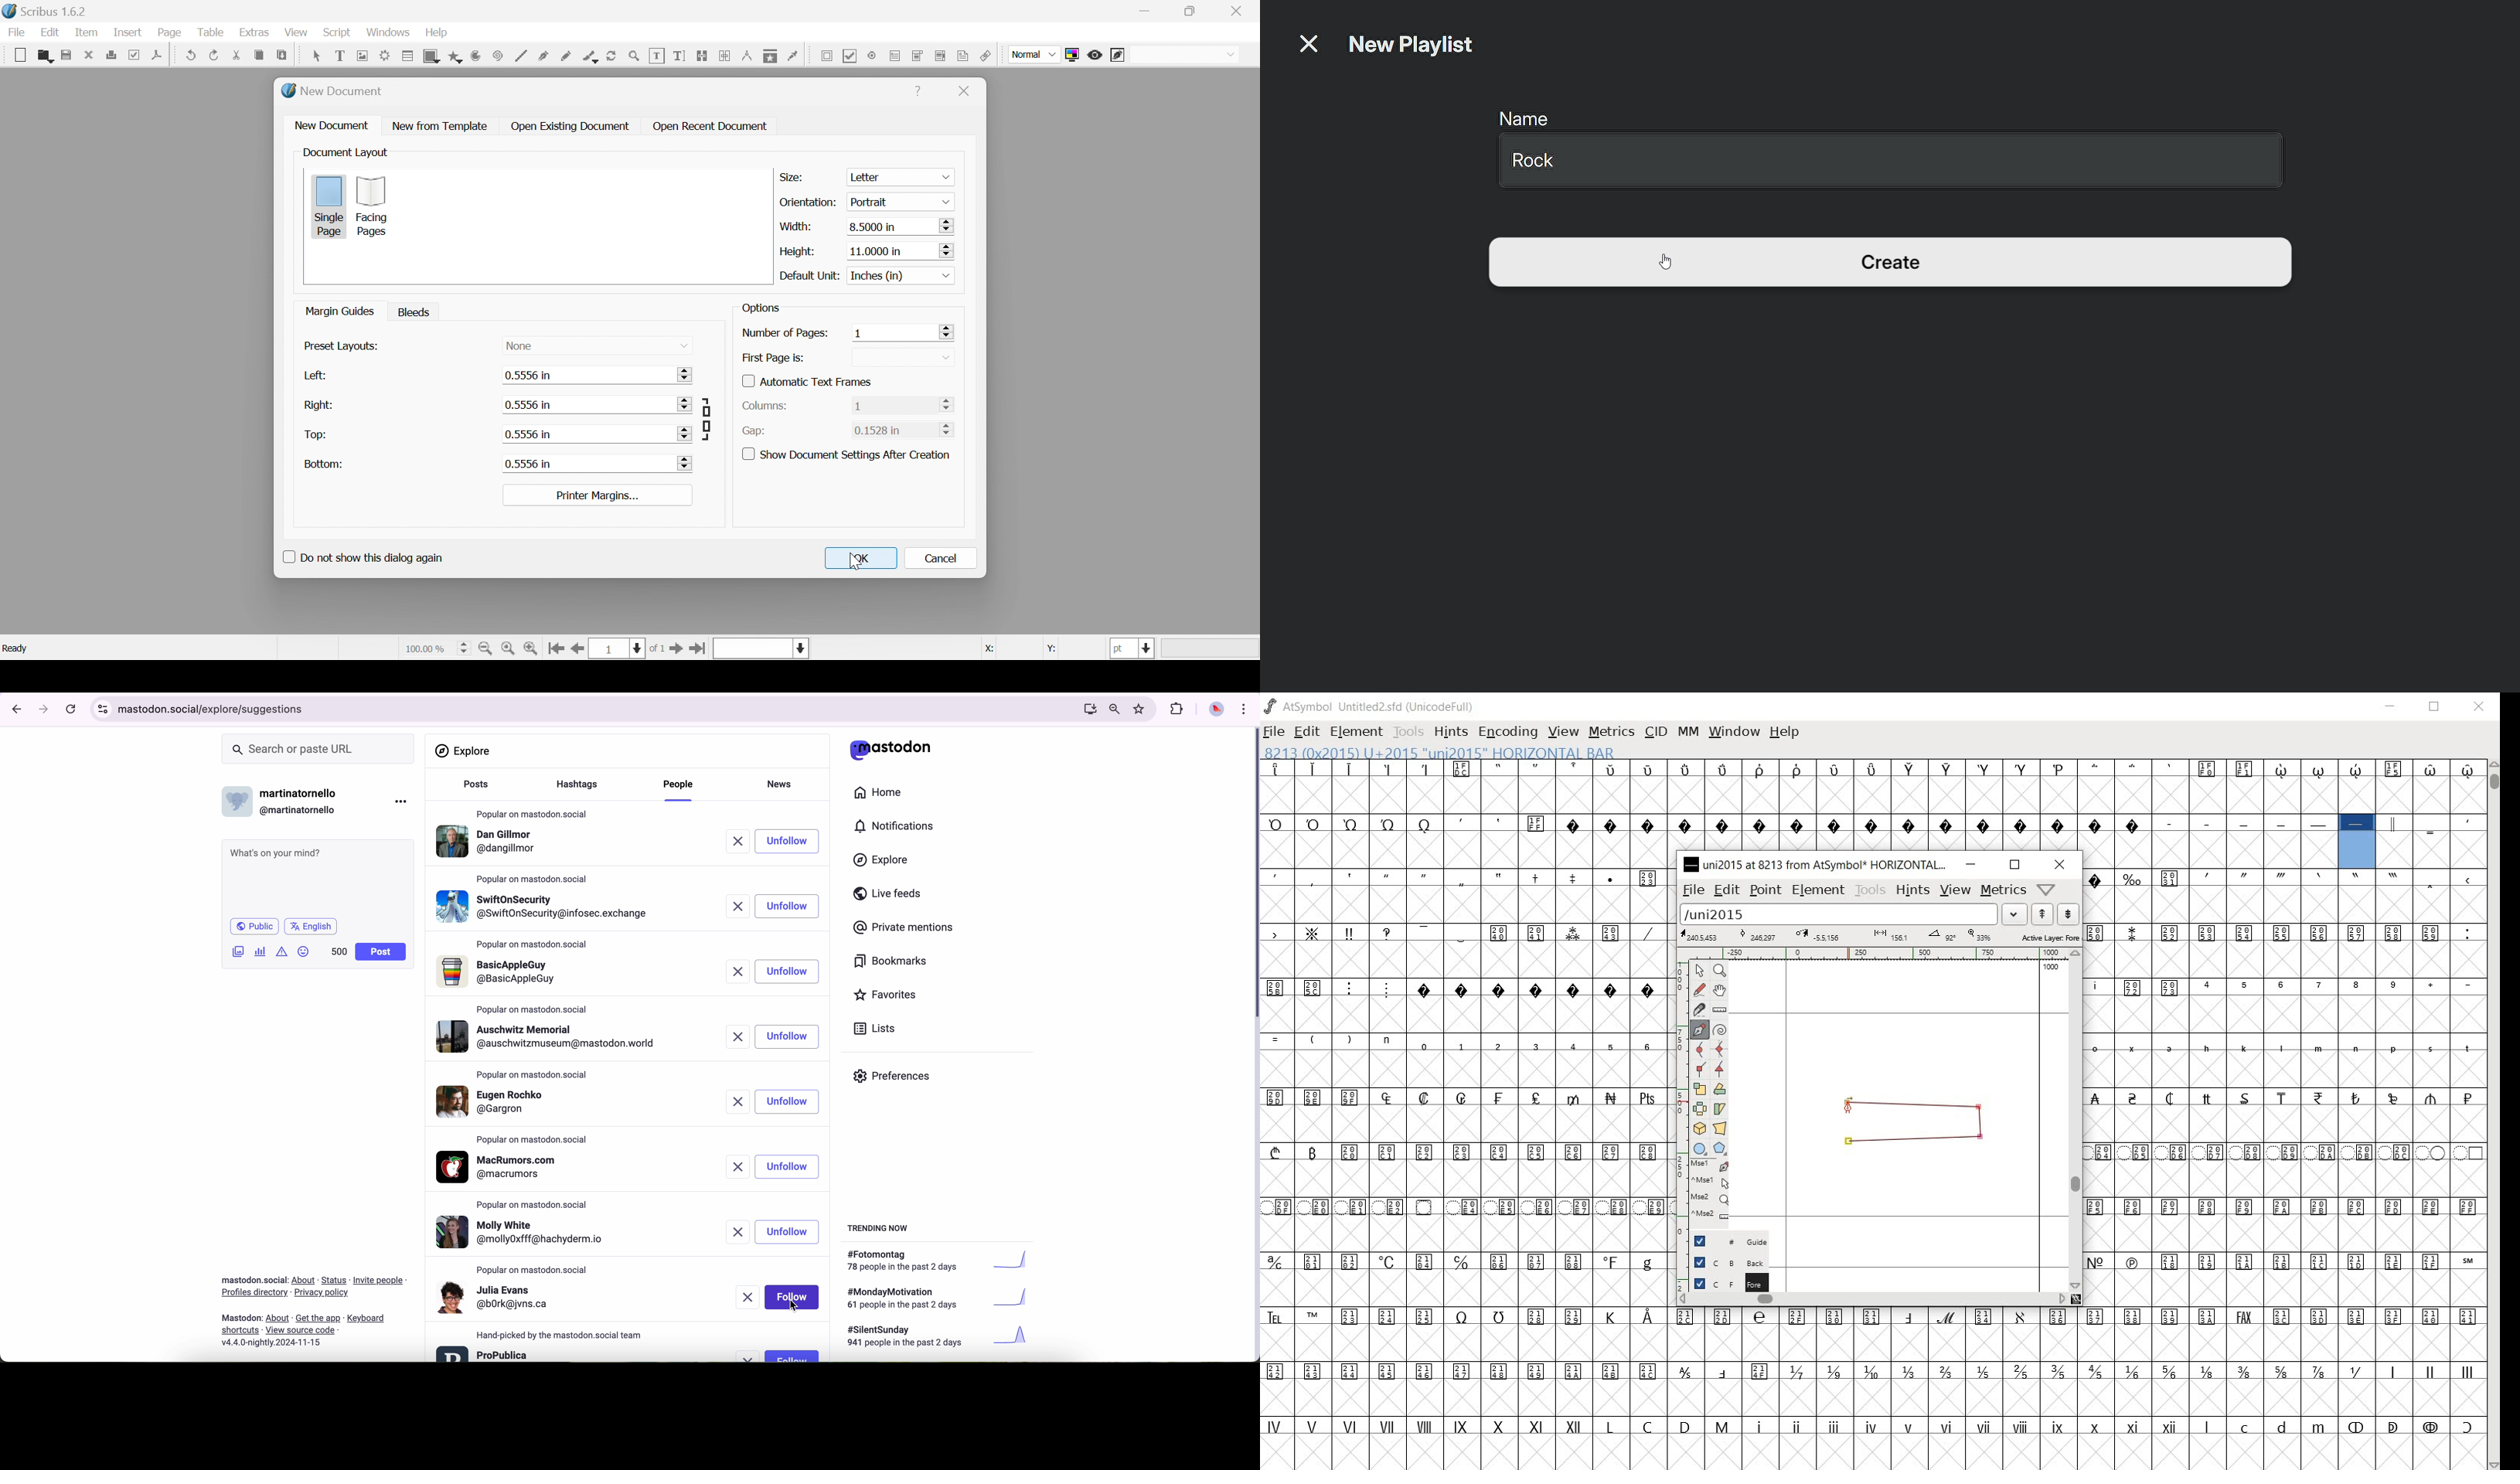  What do you see at coordinates (748, 56) in the screenshot?
I see `measurements` at bounding box center [748, 56].